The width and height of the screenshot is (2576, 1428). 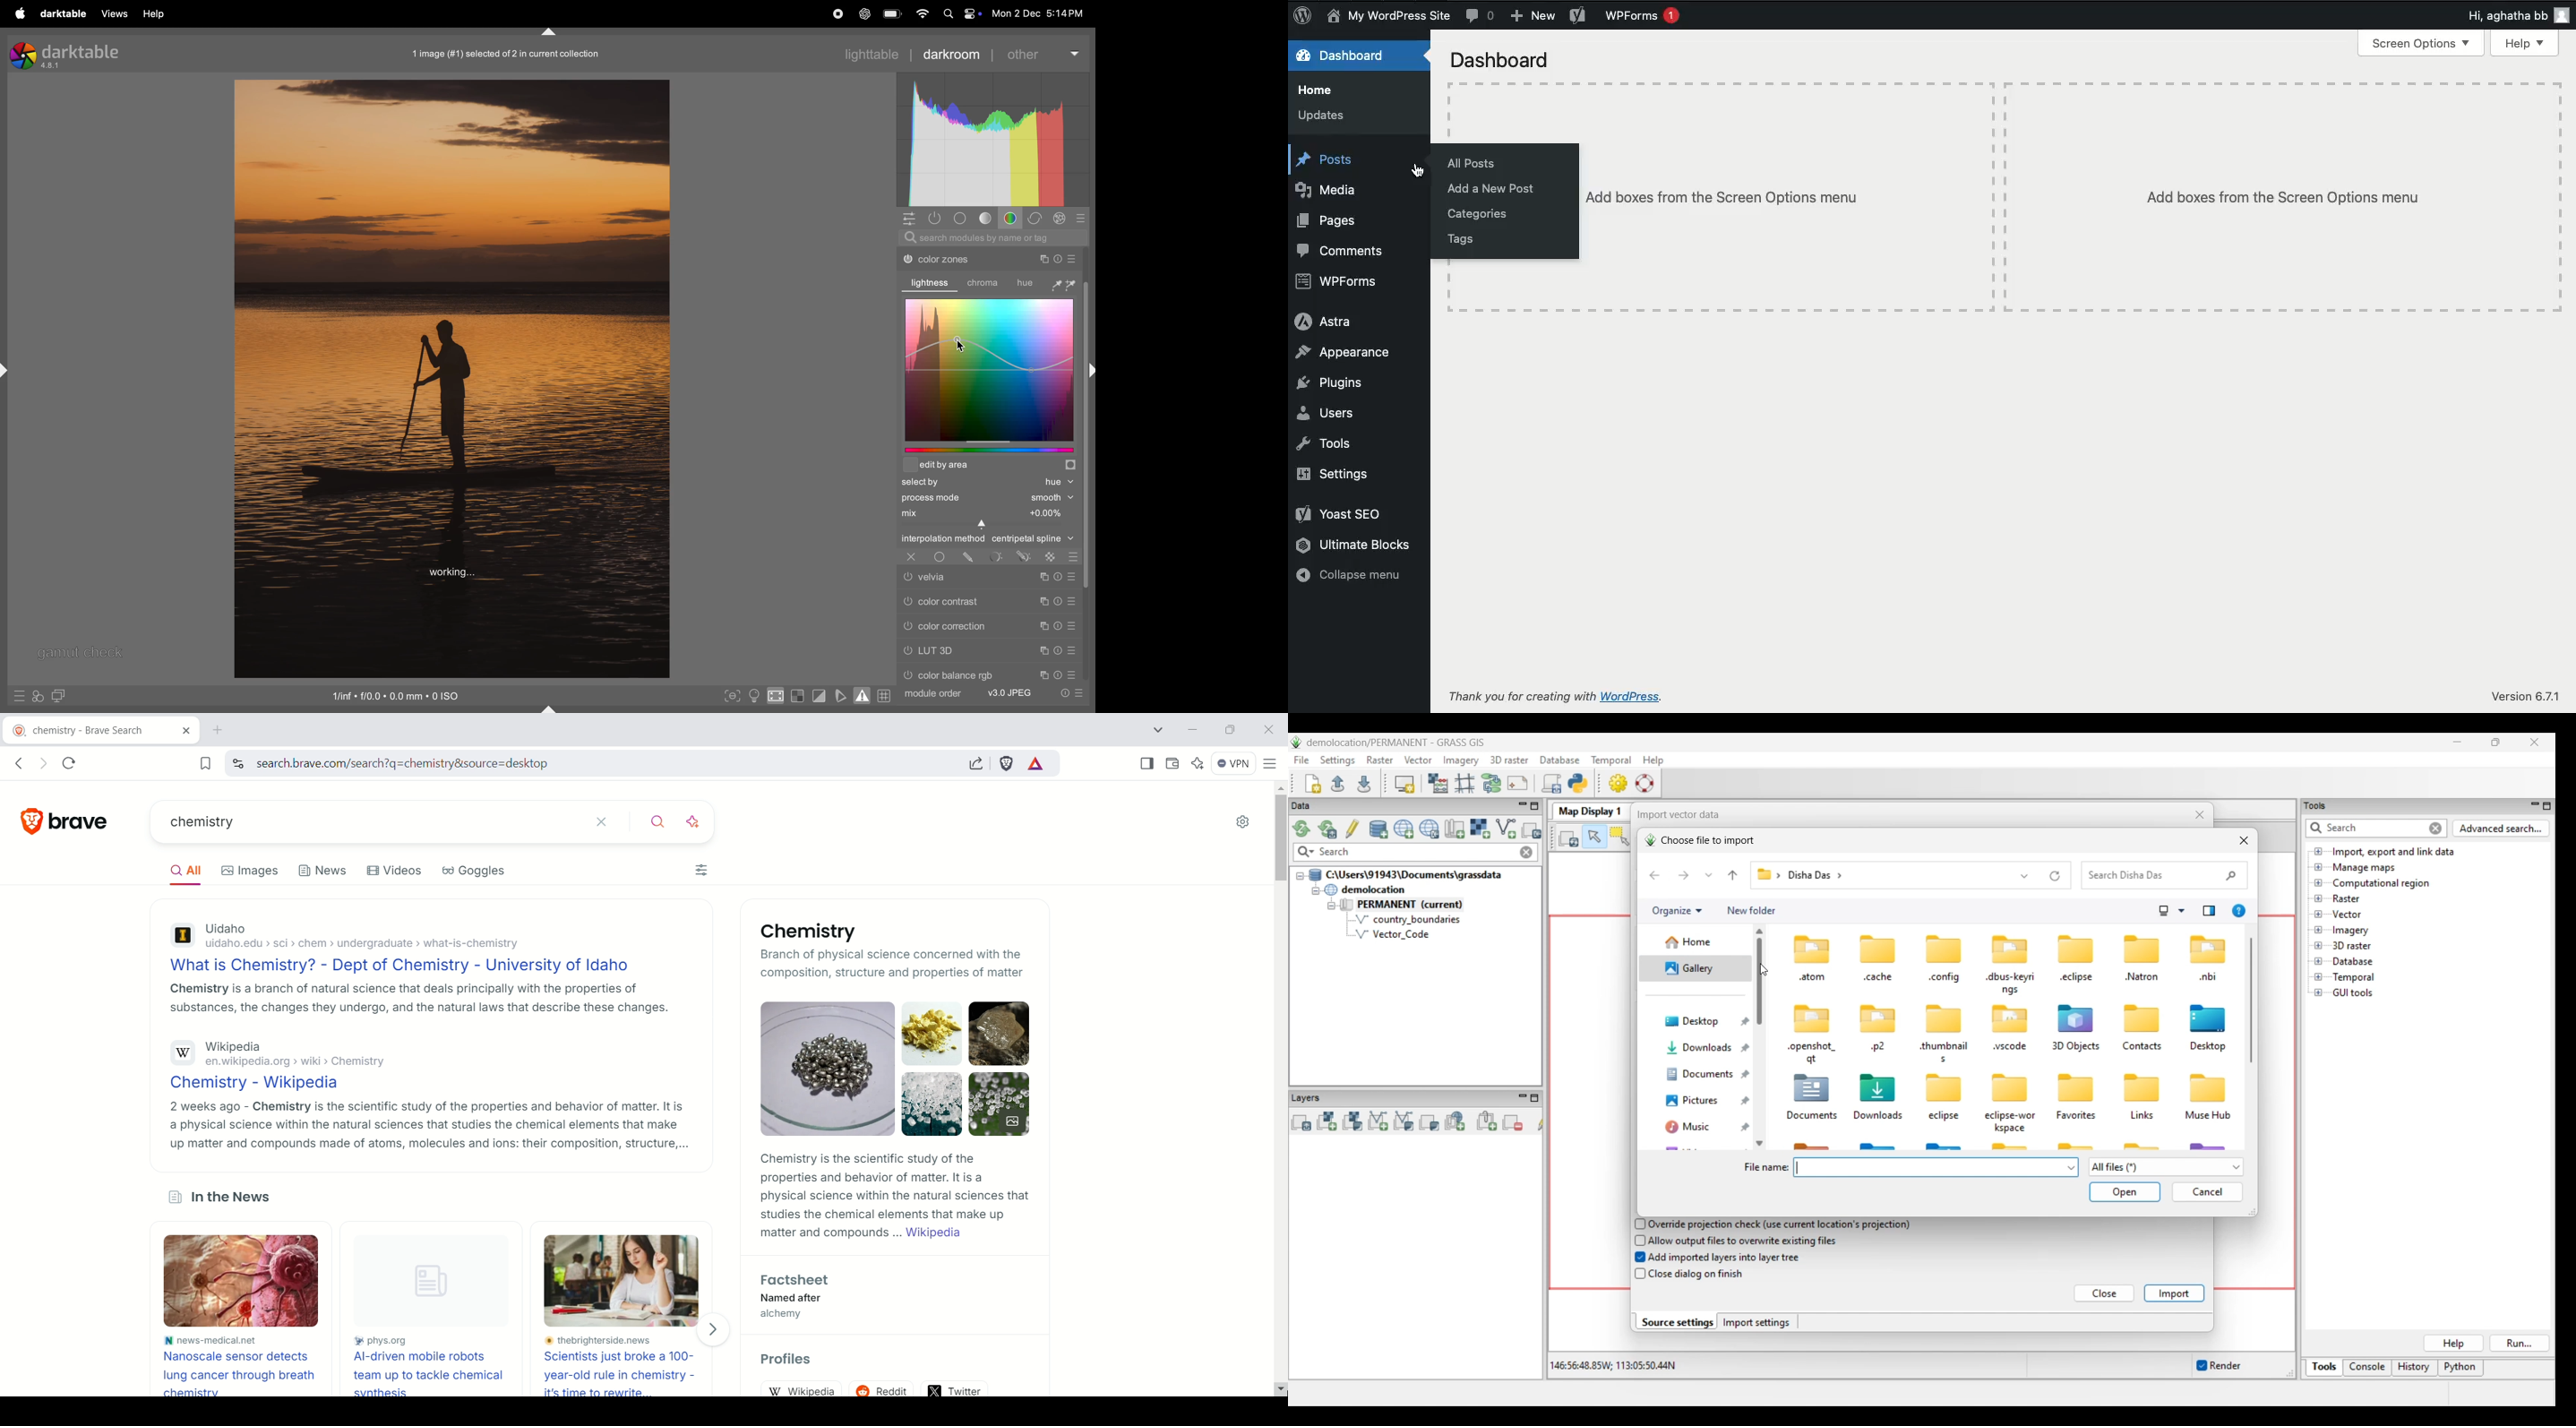 I want to click on toggle clor assment, so click(x=754, y=696).